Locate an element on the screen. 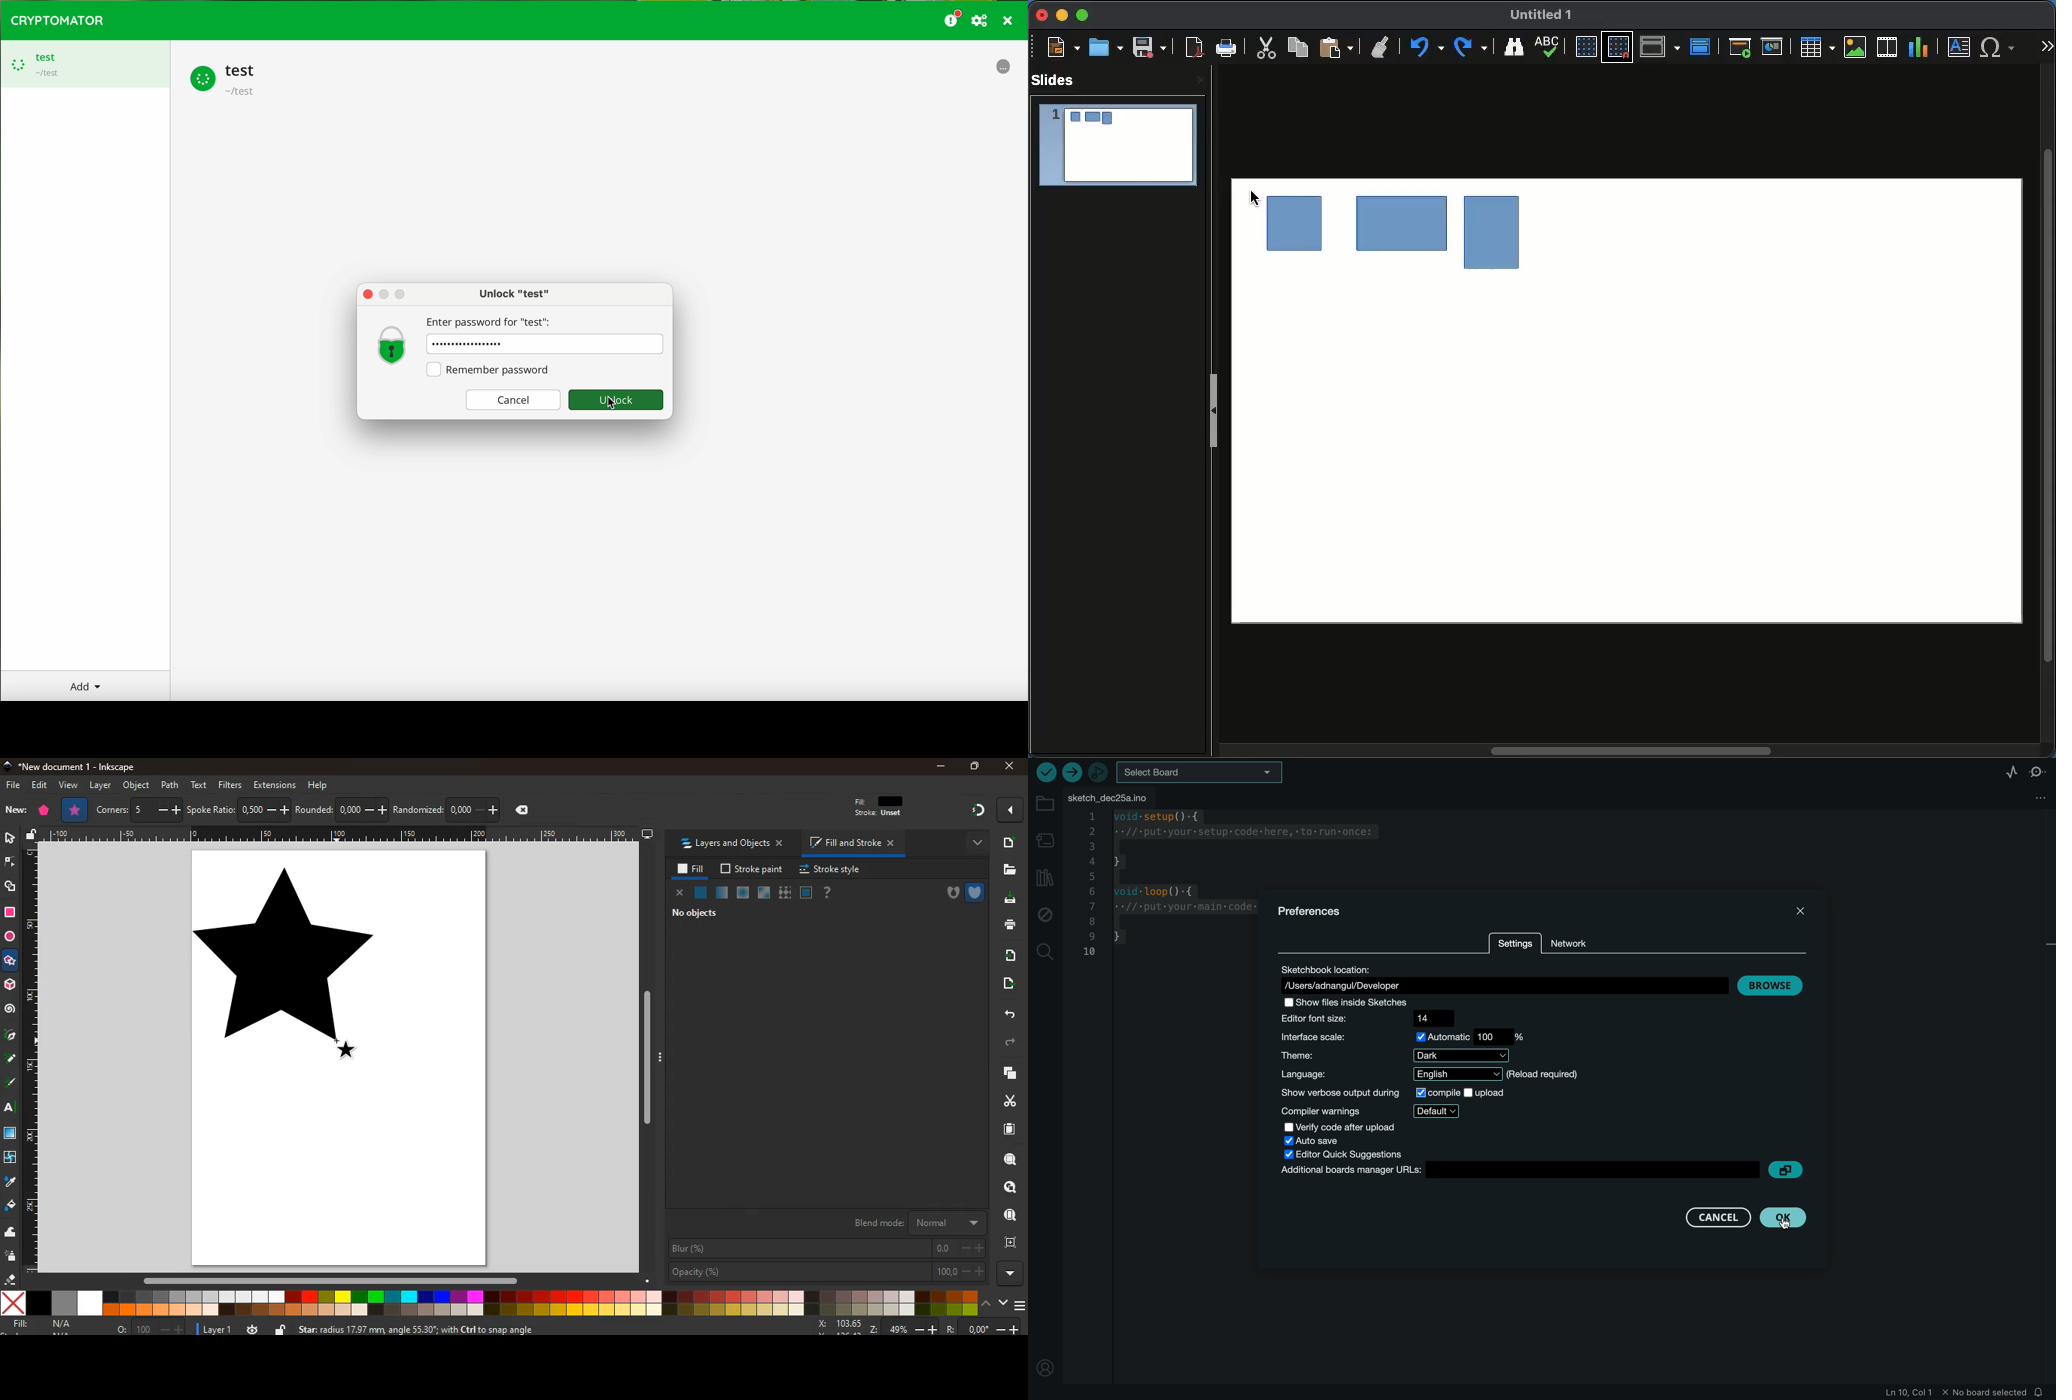 The height and width of the screenshot is (1400, 2072). Text box is located at coordinates (1960, 47).